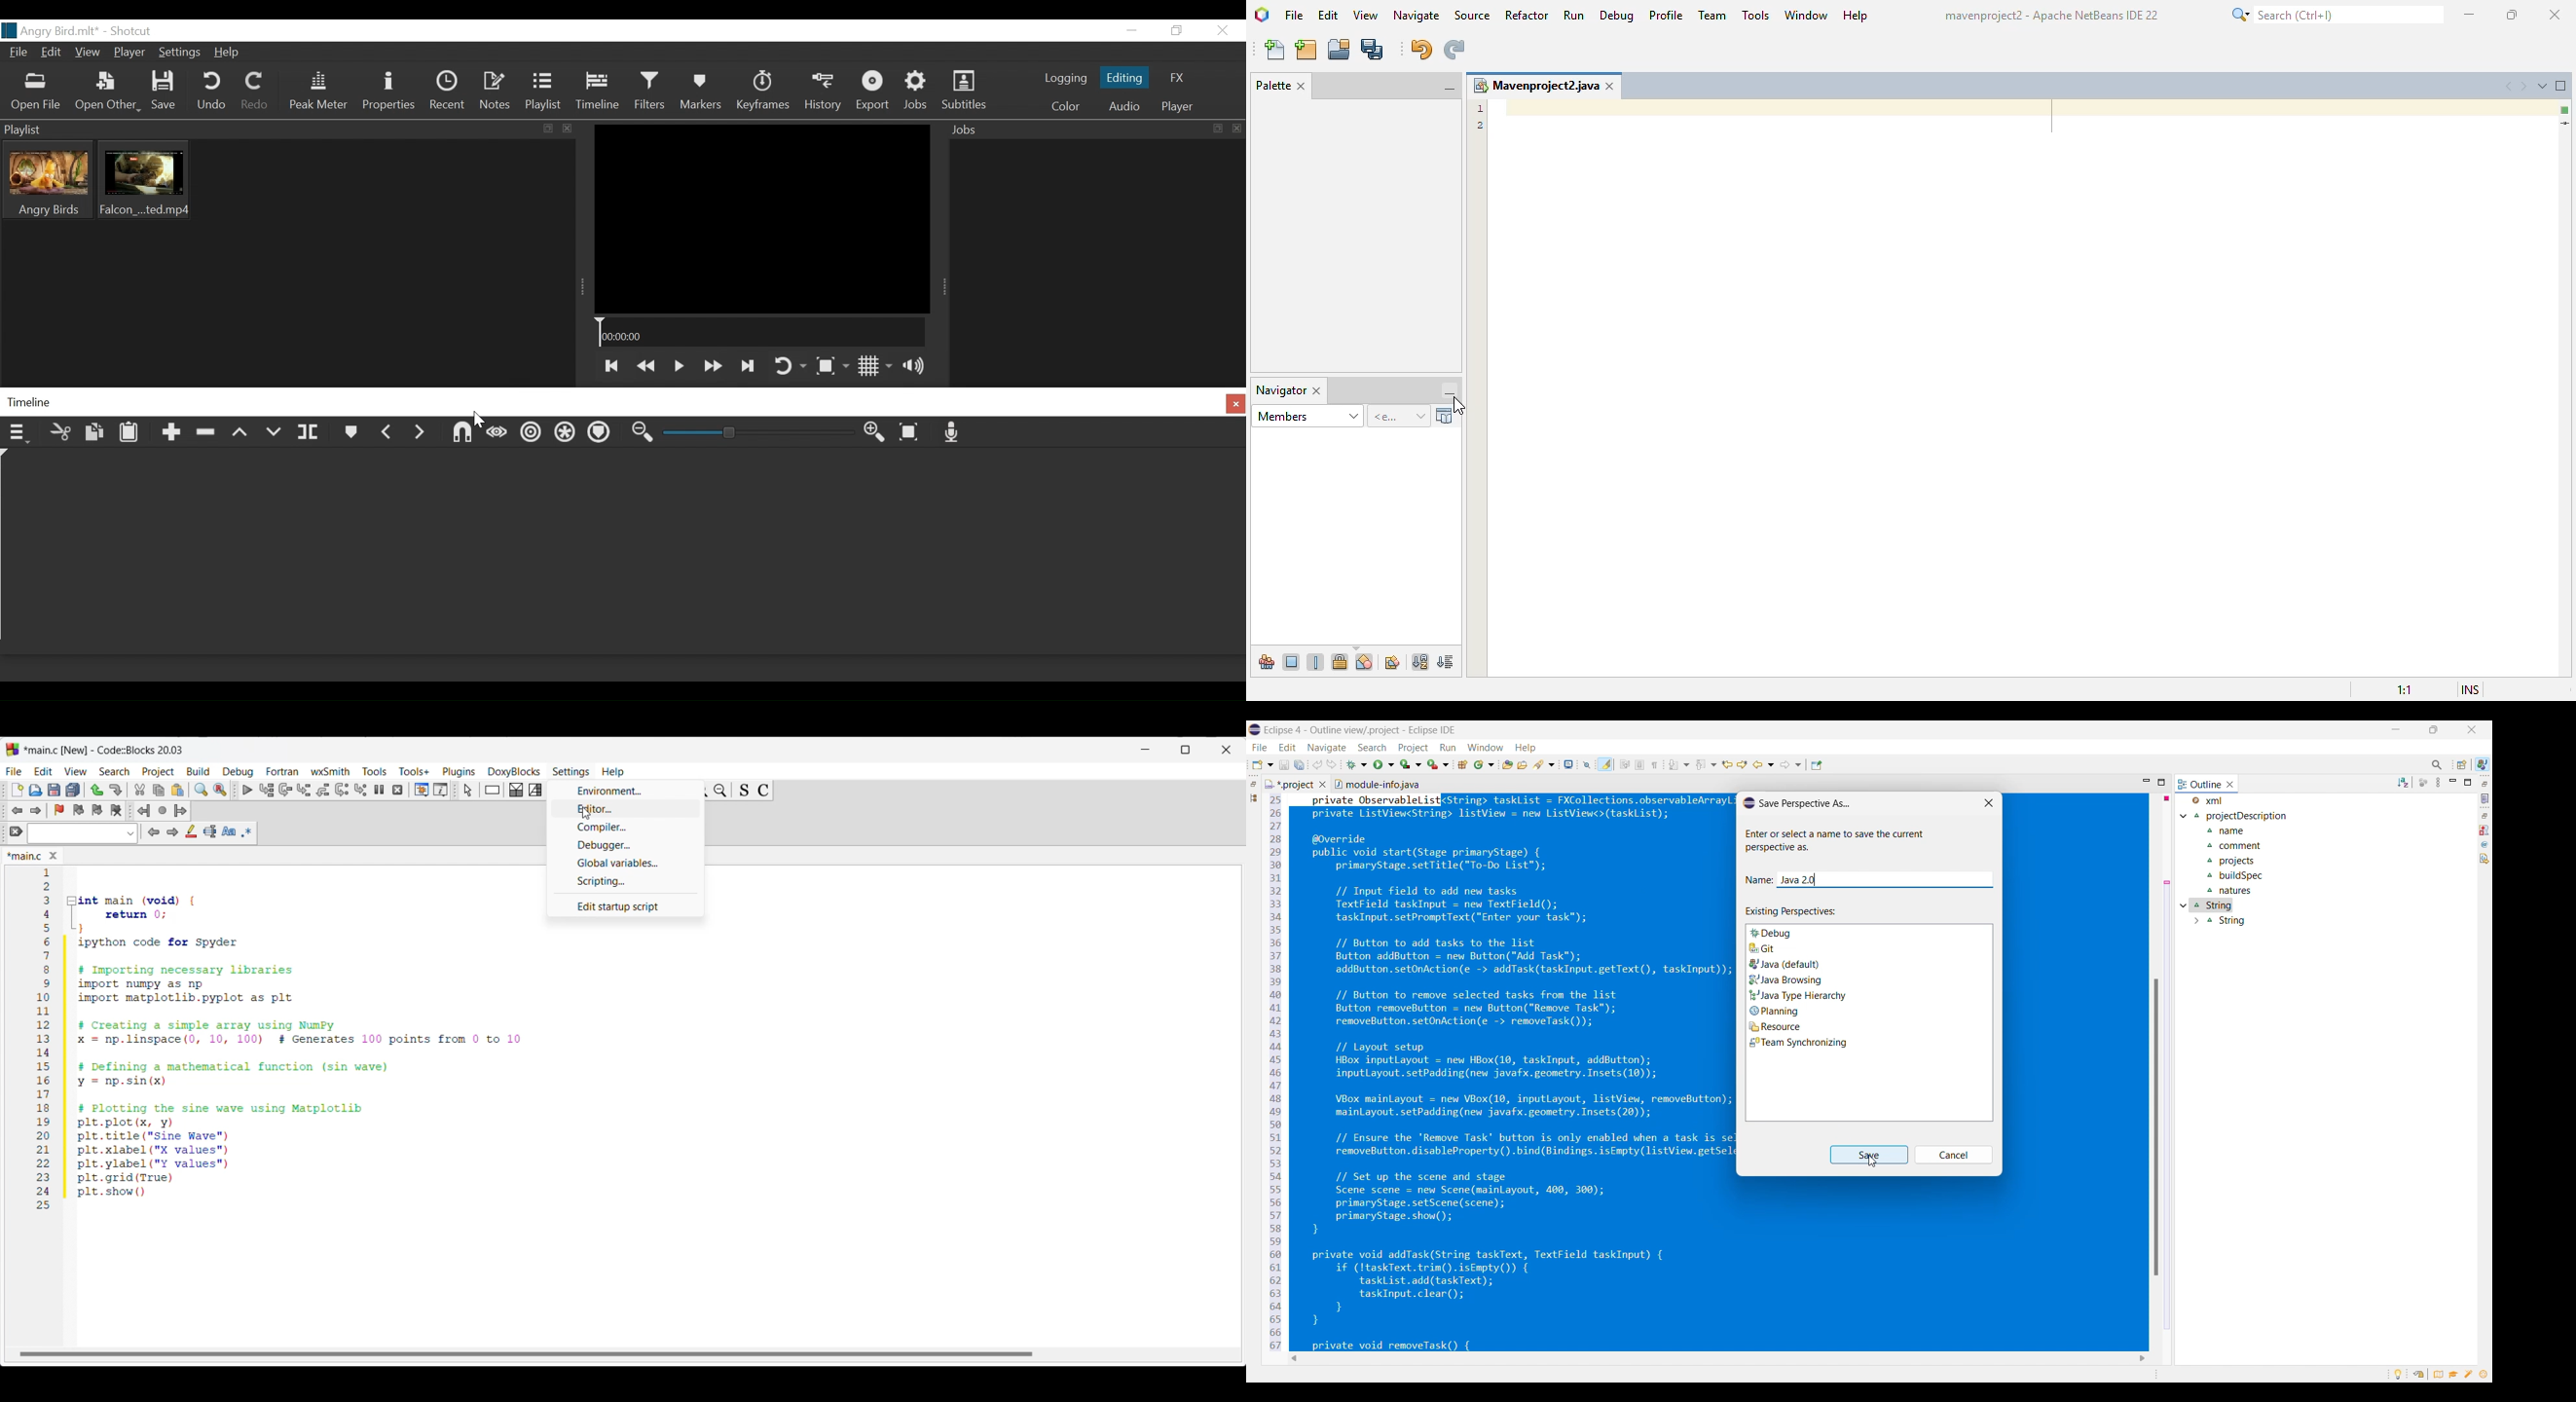 Image resolution: width=2576 pixels, height=1428 pixels. I want to click on no error, so click(2565, 110).